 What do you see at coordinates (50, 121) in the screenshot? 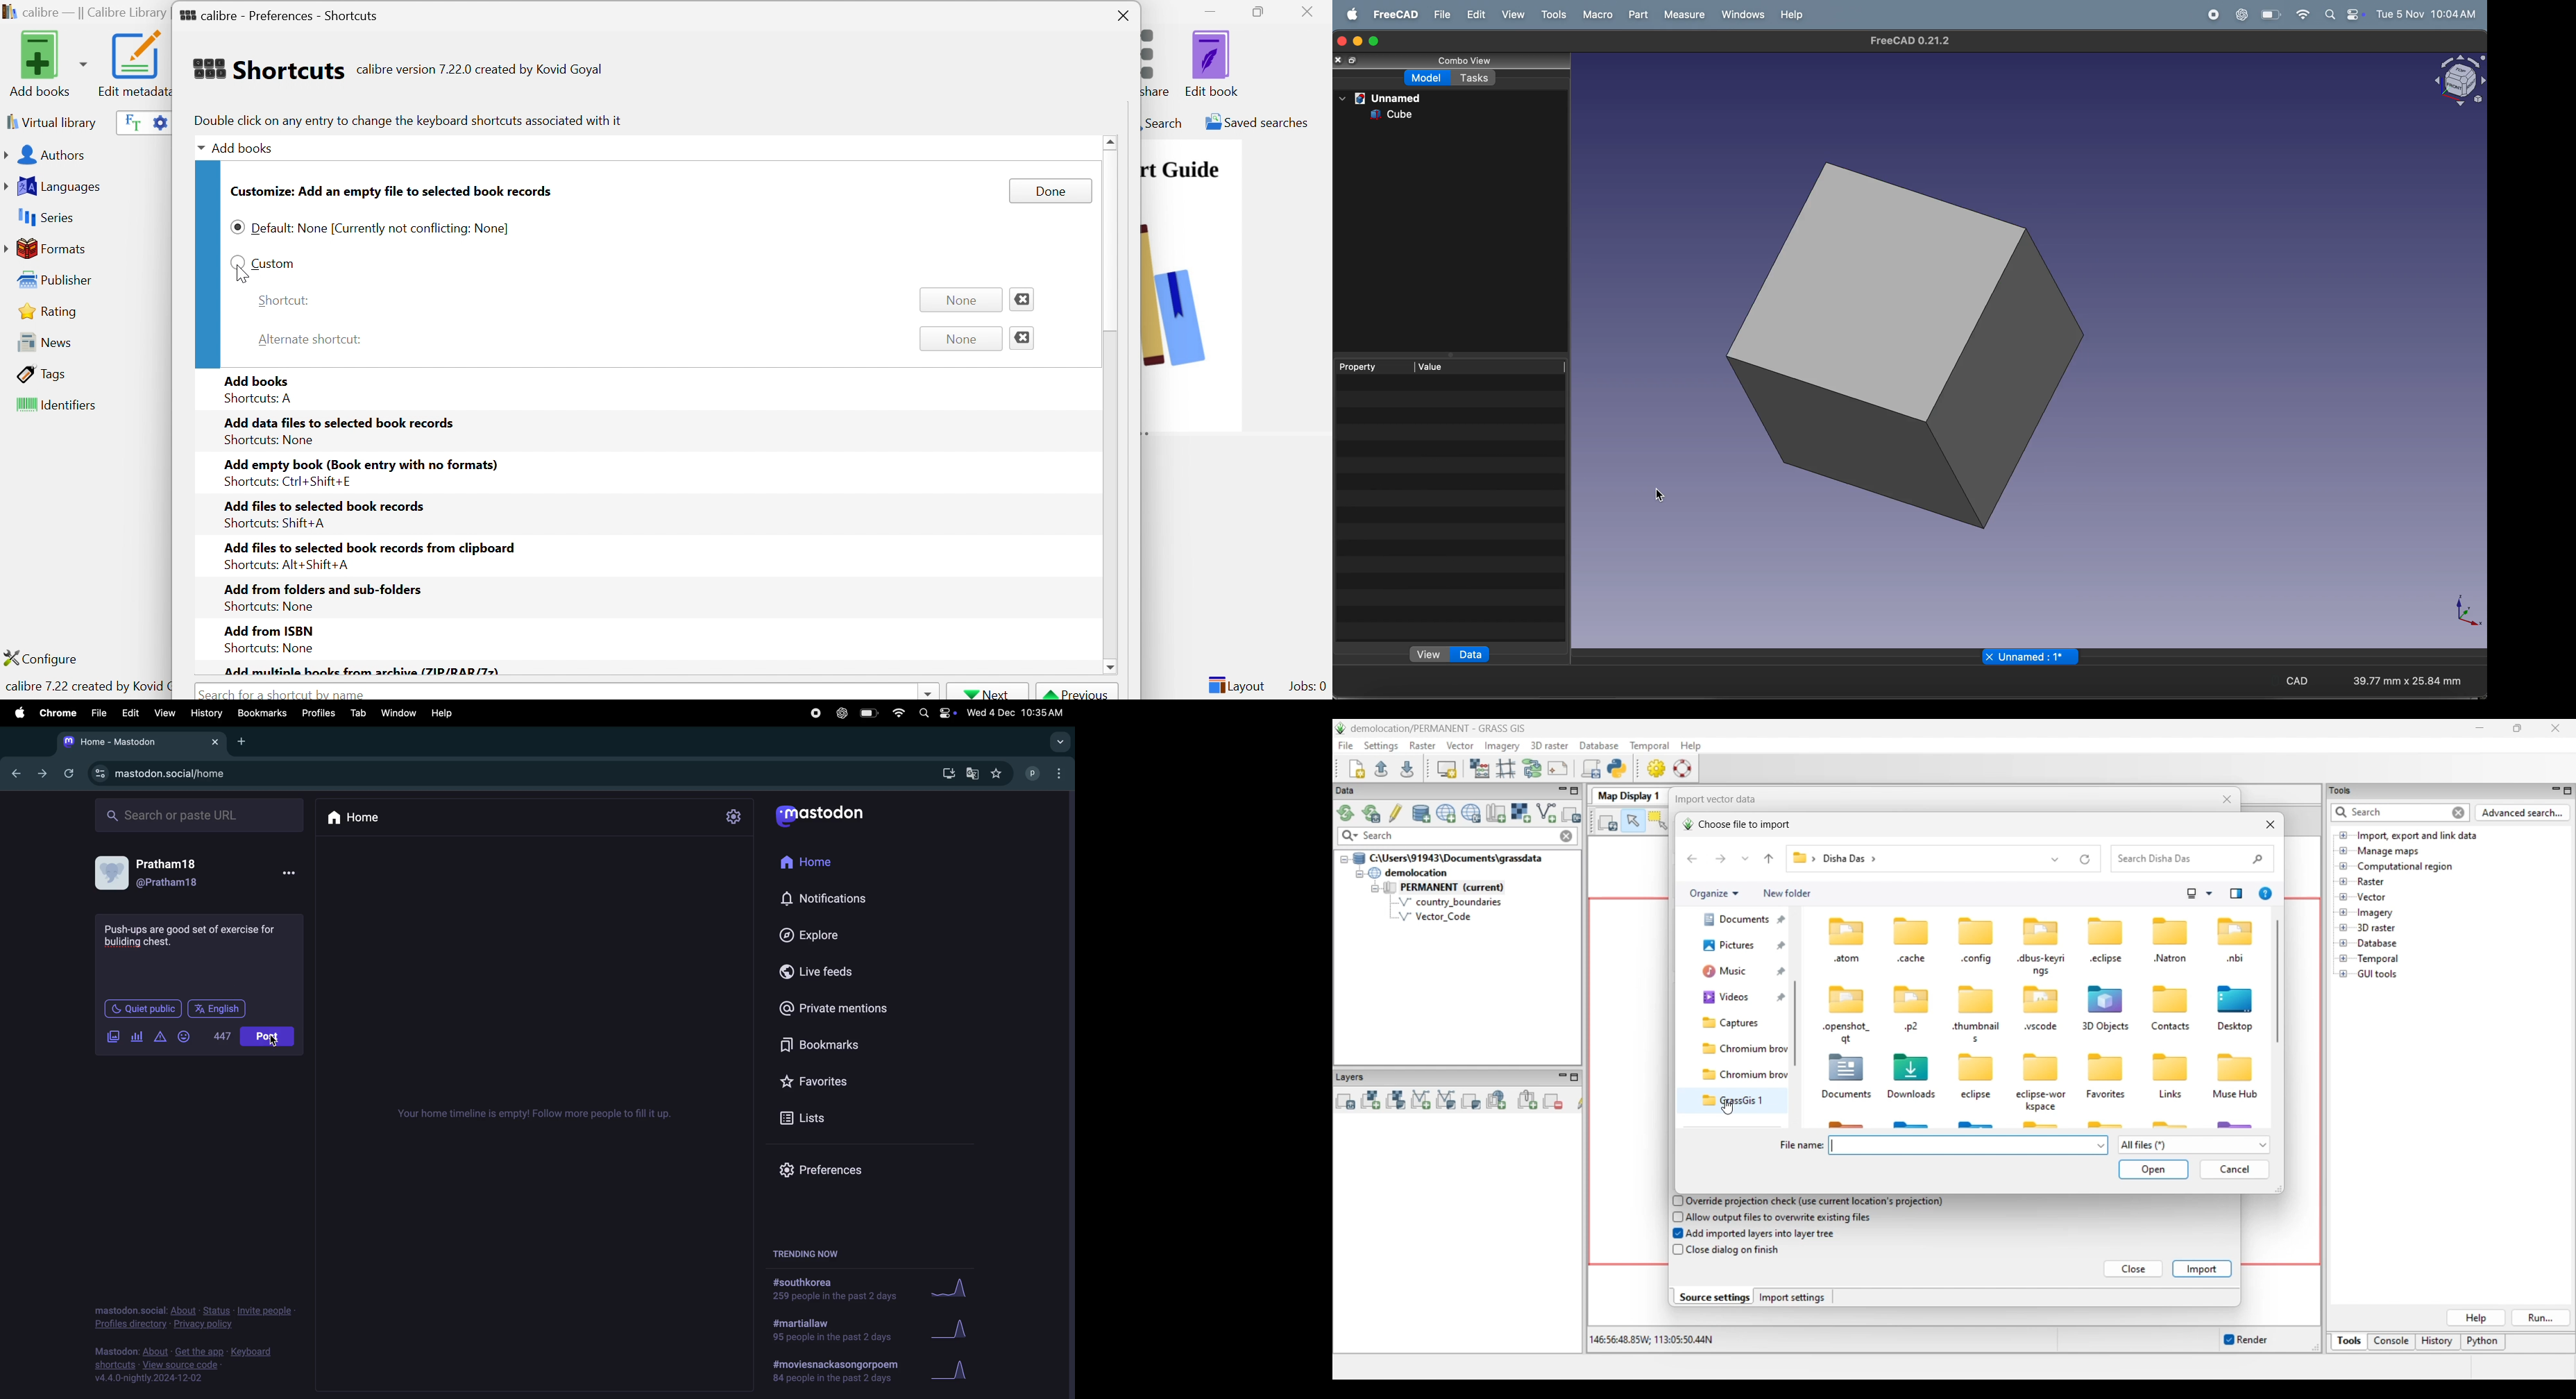
I see `Virtual library` at bounding box center [50, 121].